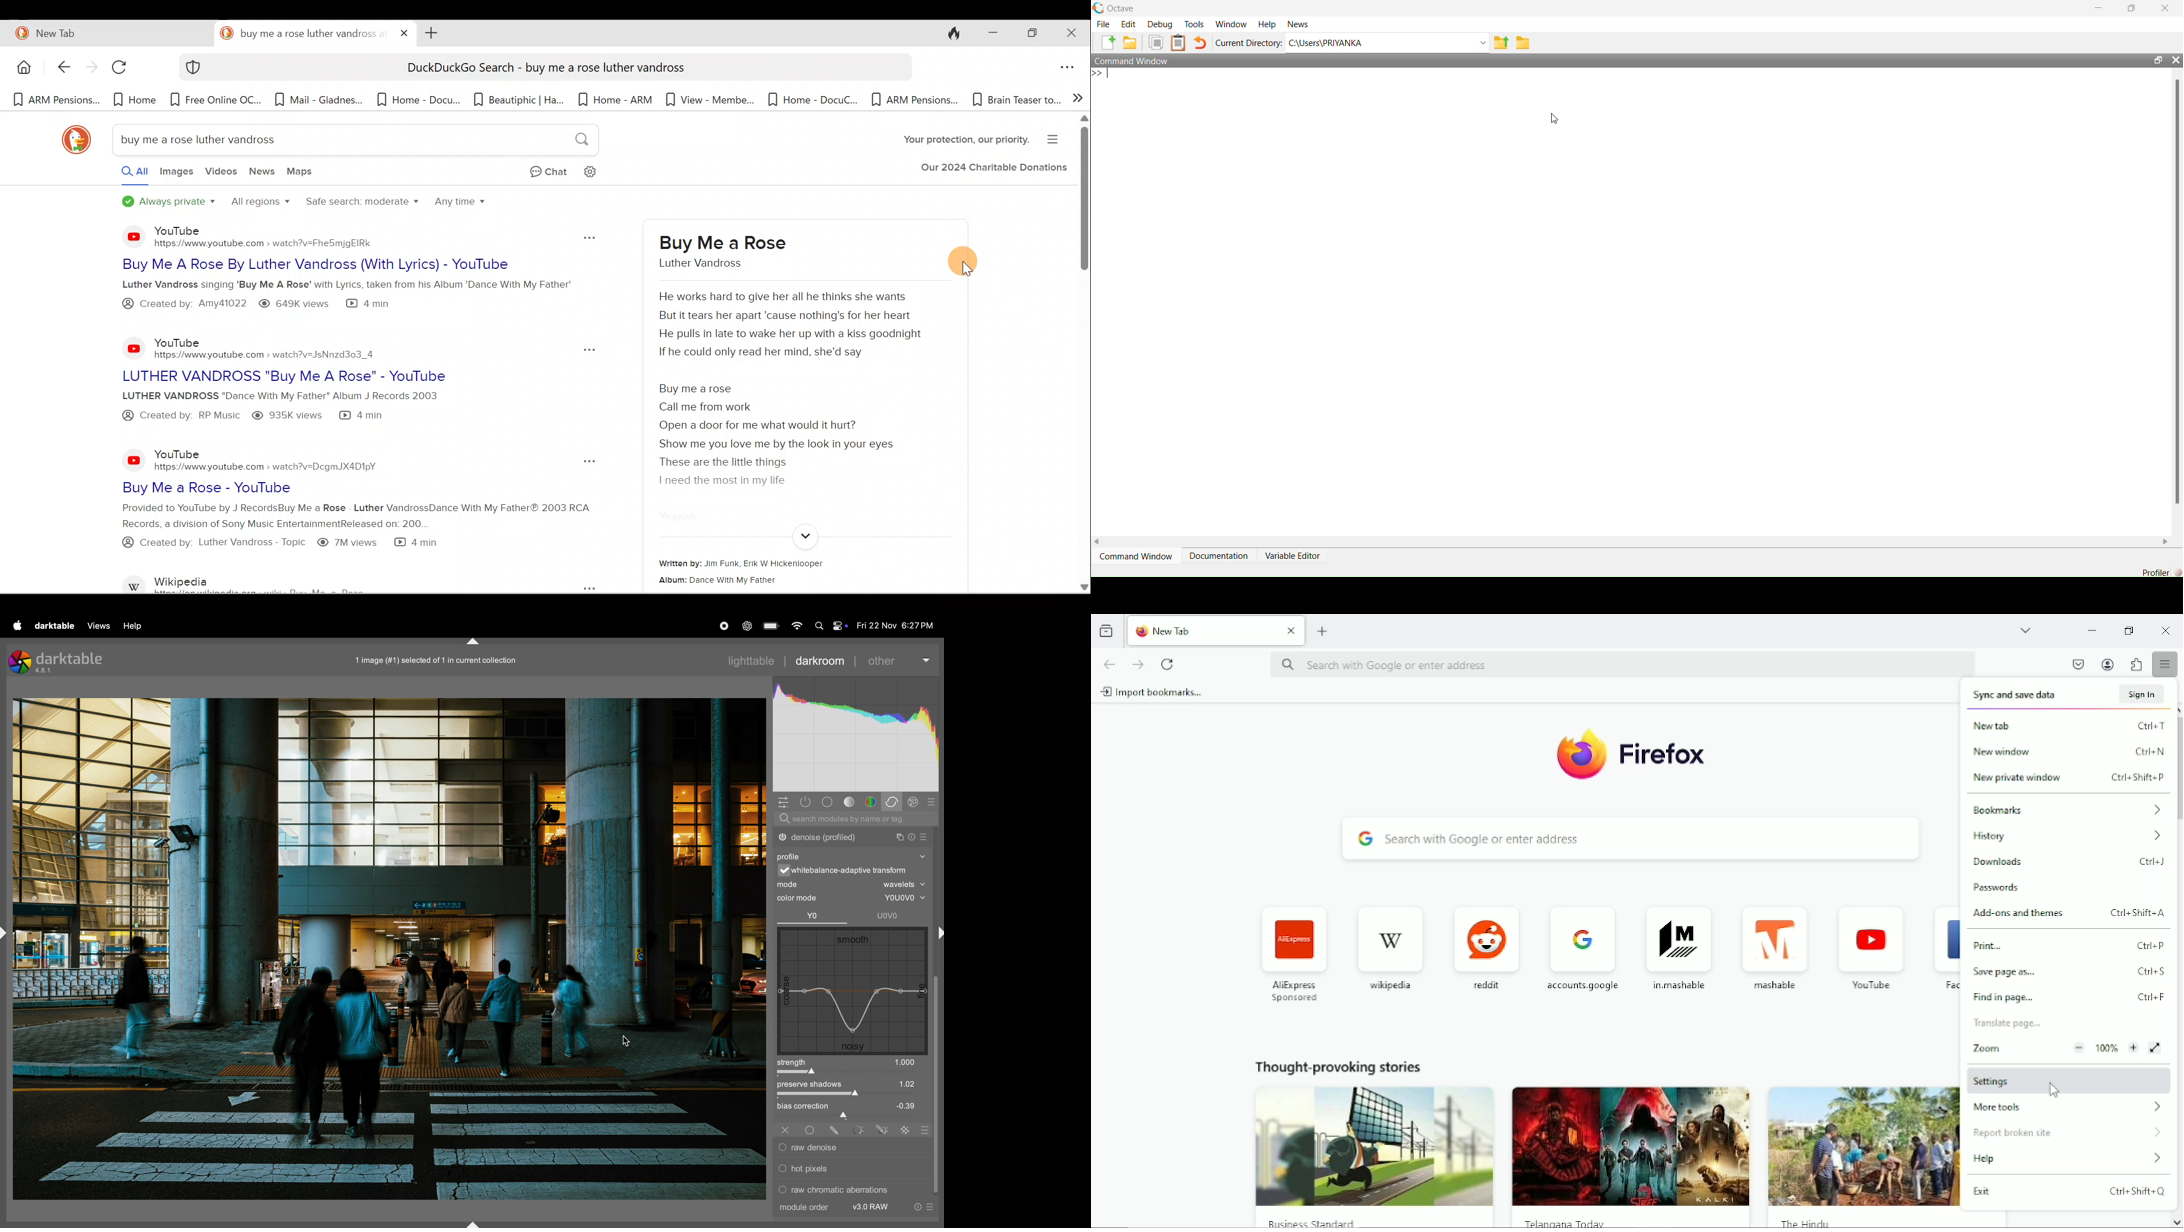  What do you see at coordinates (807, 803) in the screenshot?
I see `show only active modes` at bounding box center [807, 803].